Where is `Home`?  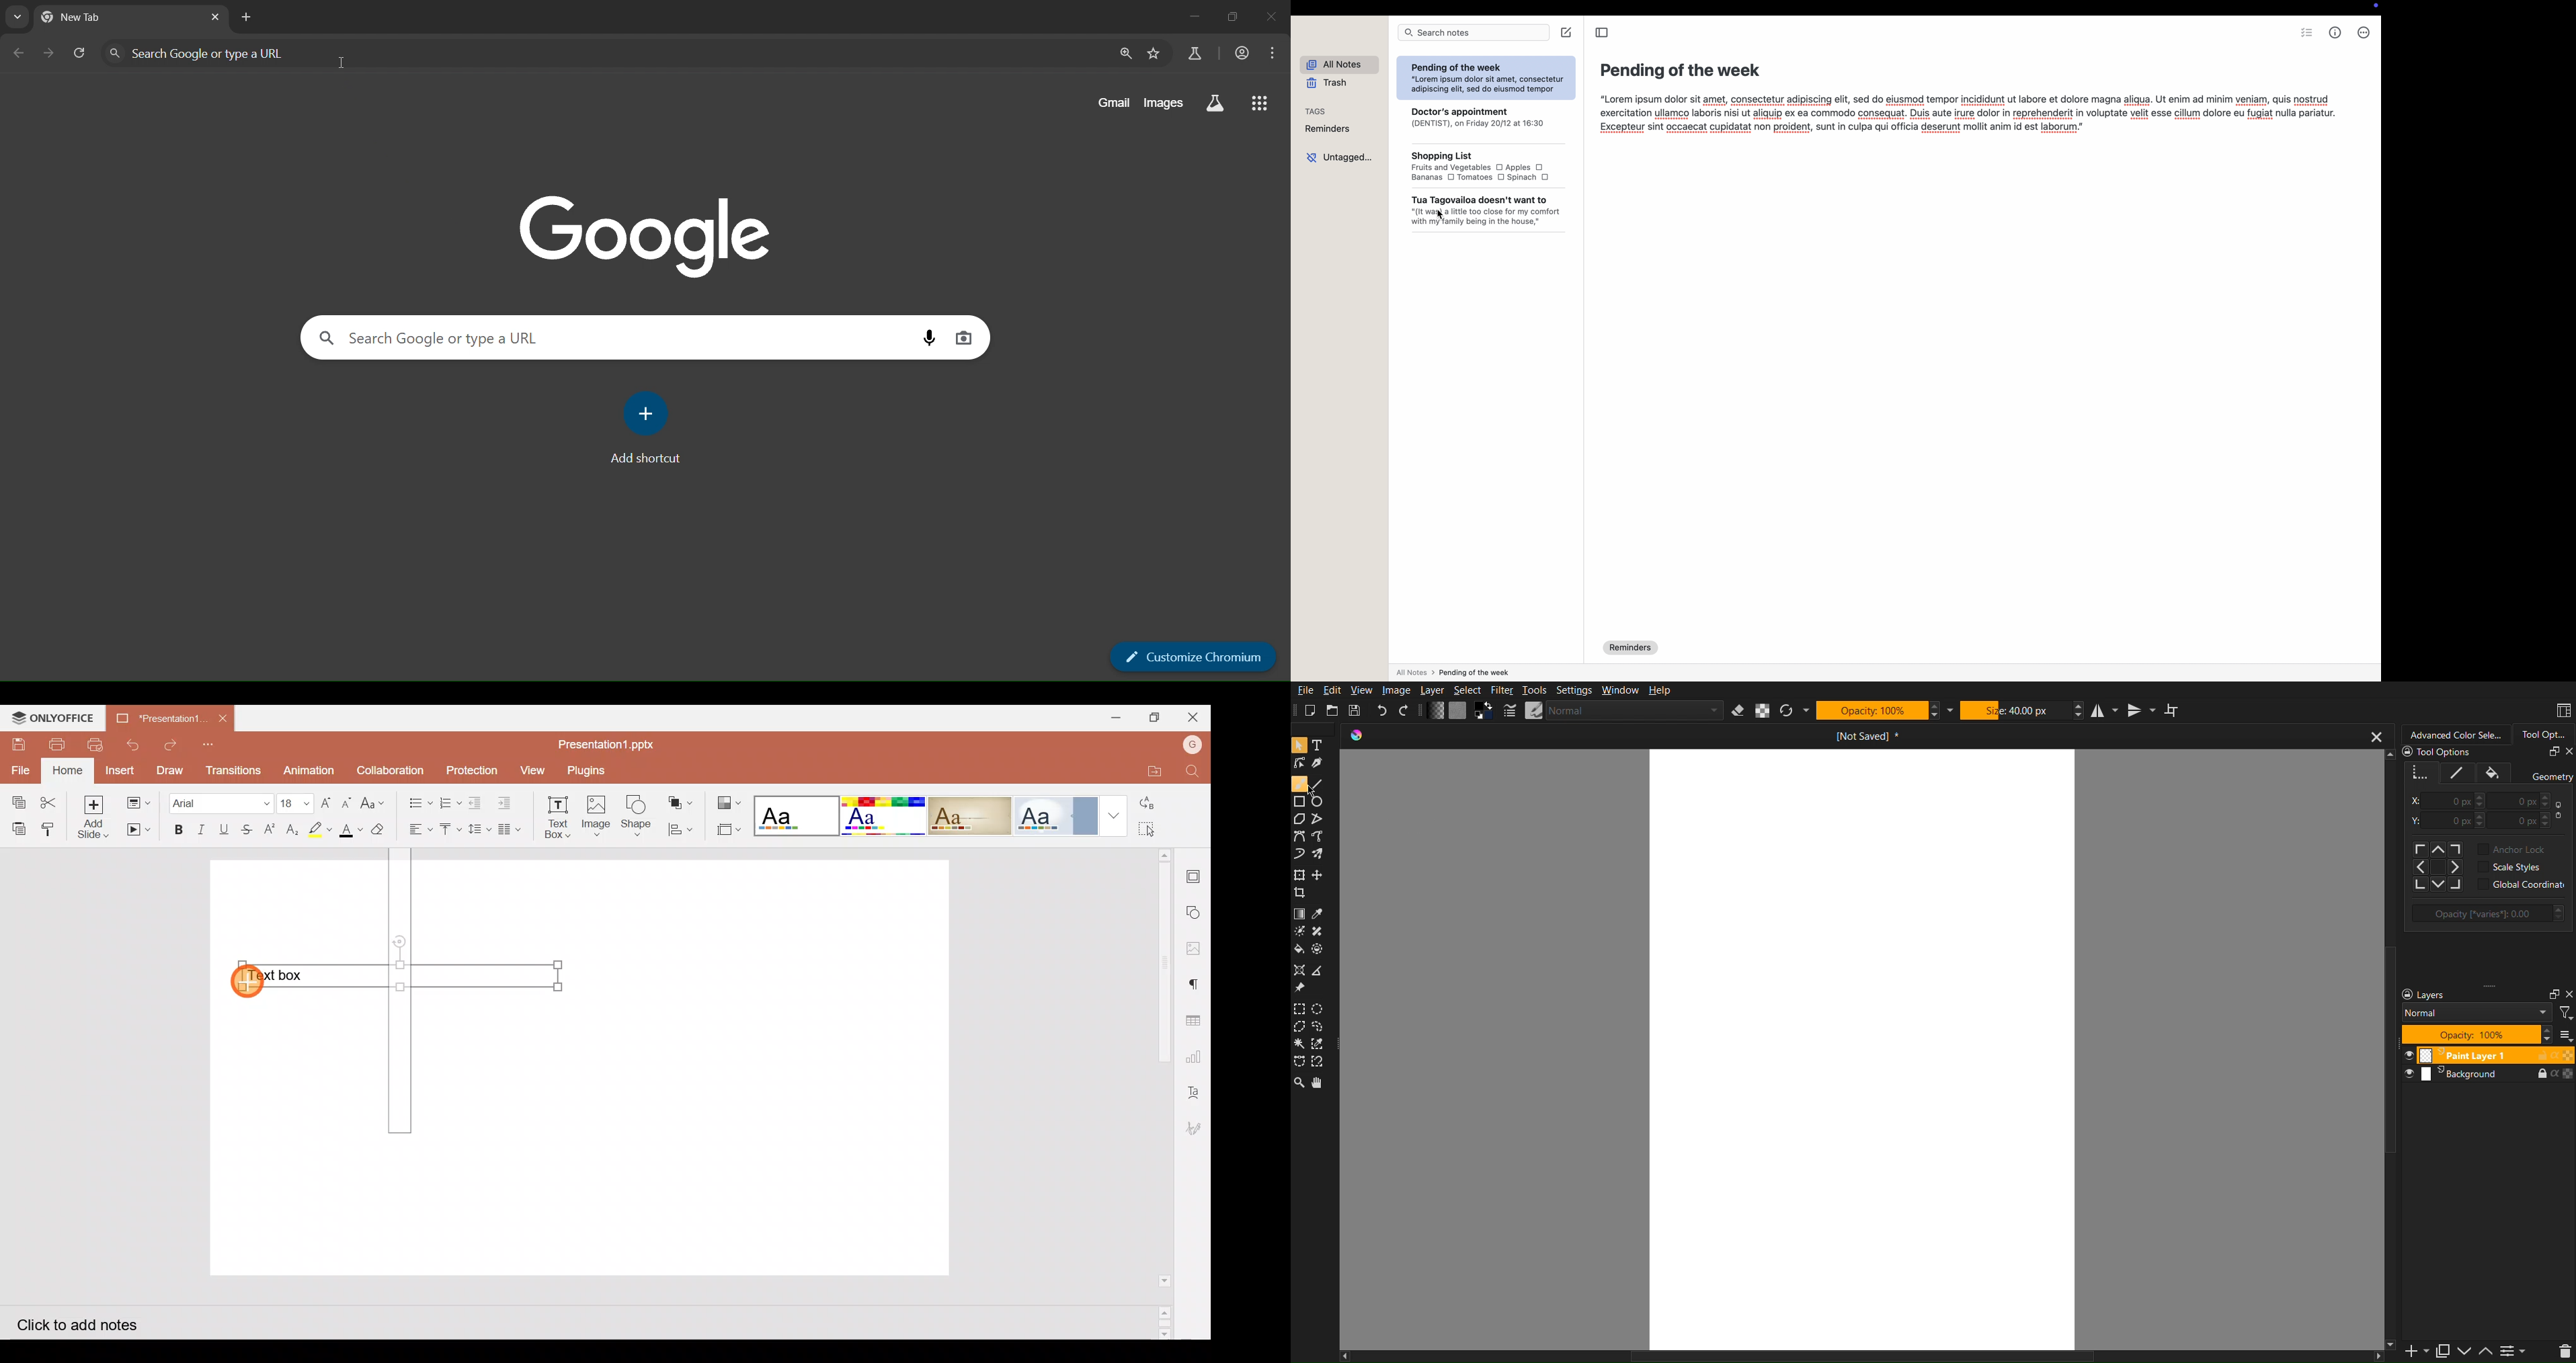 Home is located at coordinates (69, 770).